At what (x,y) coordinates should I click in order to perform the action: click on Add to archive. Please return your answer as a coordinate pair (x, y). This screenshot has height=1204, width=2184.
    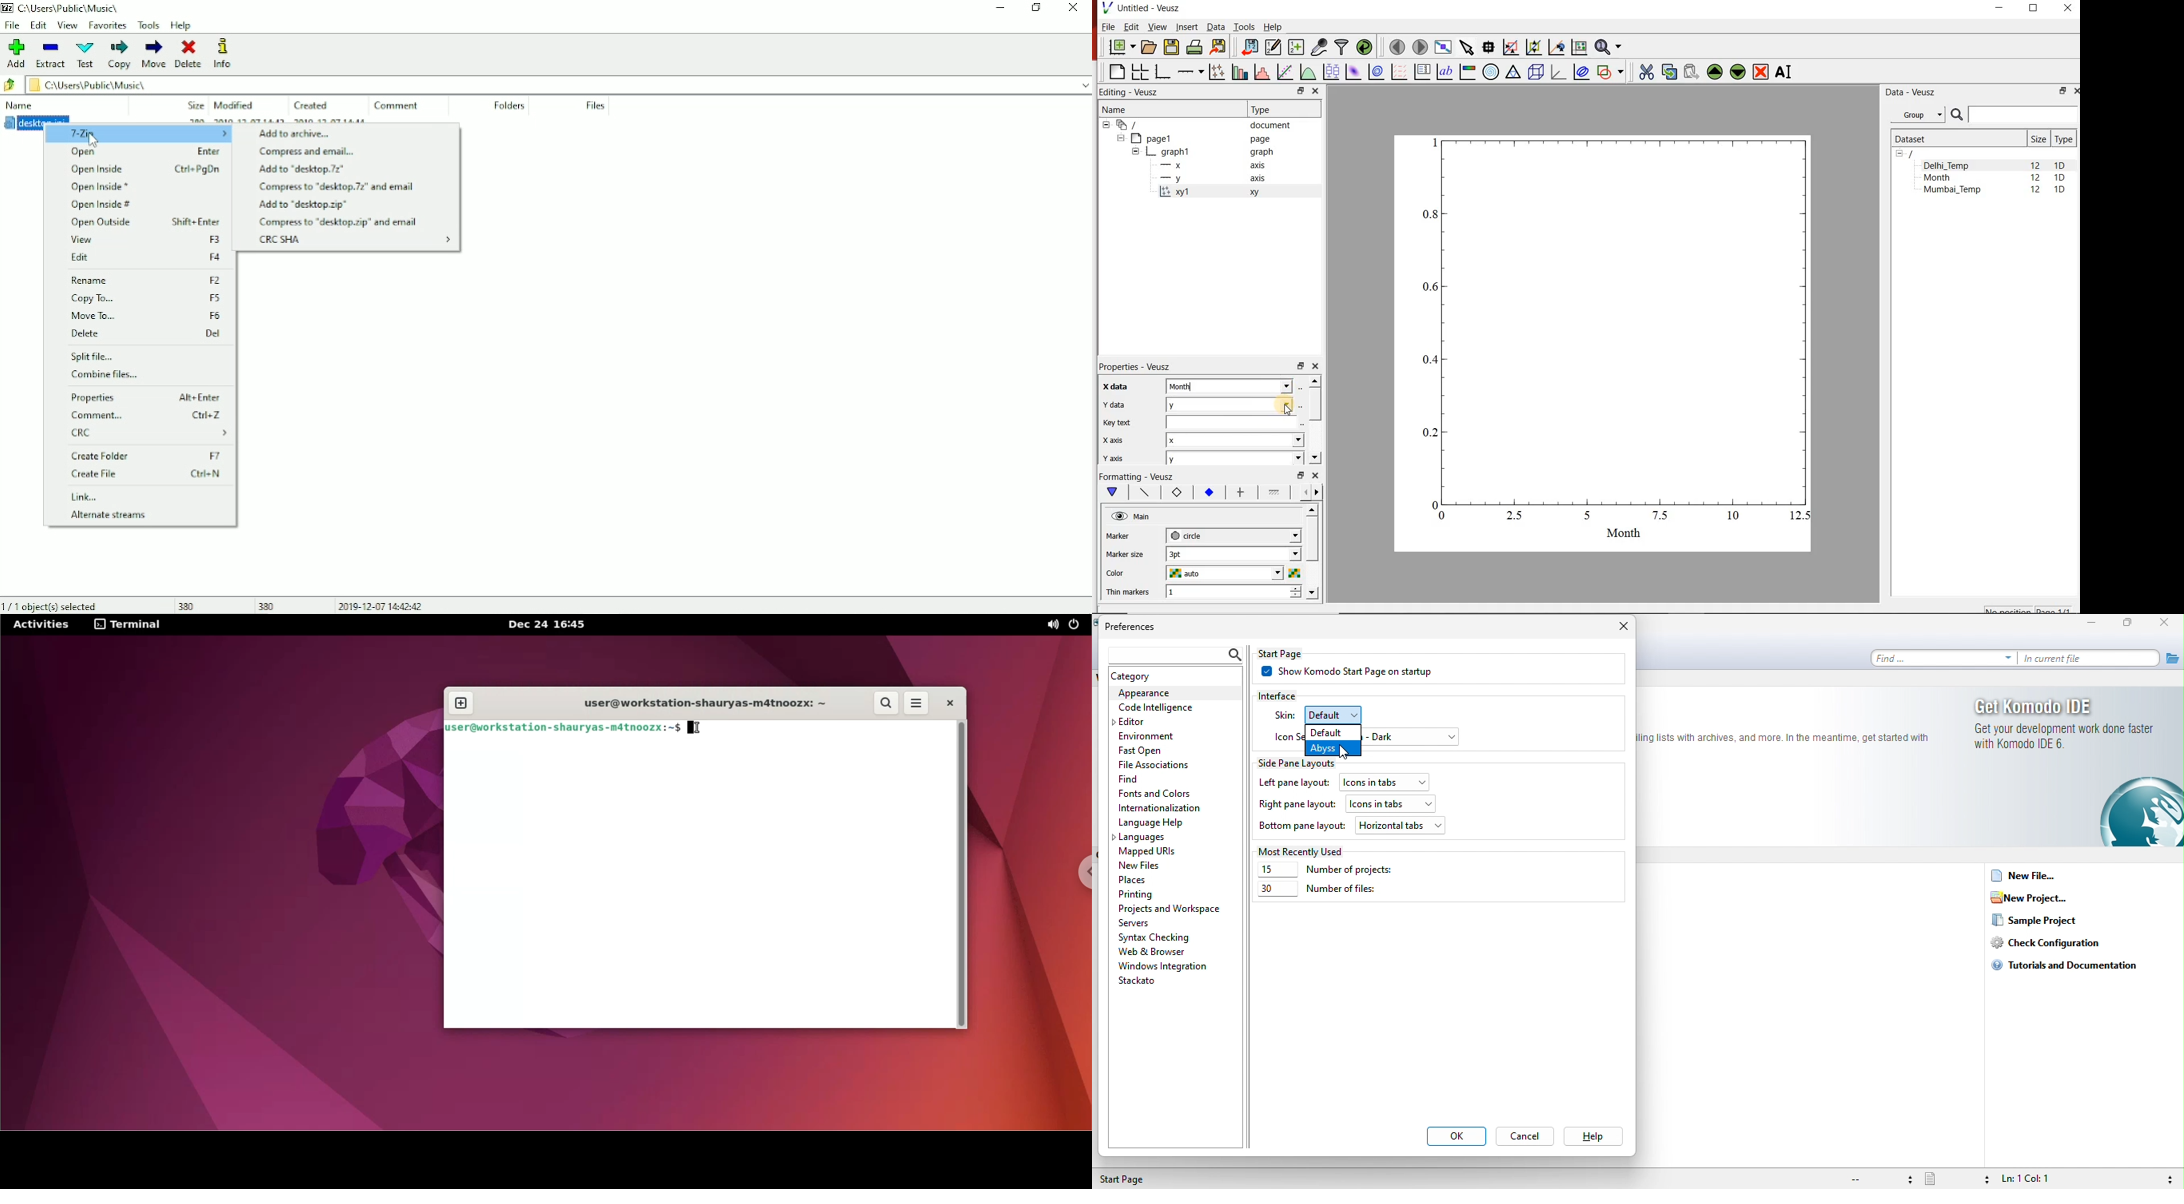
    Looking at the image, I should click on (295, 135).